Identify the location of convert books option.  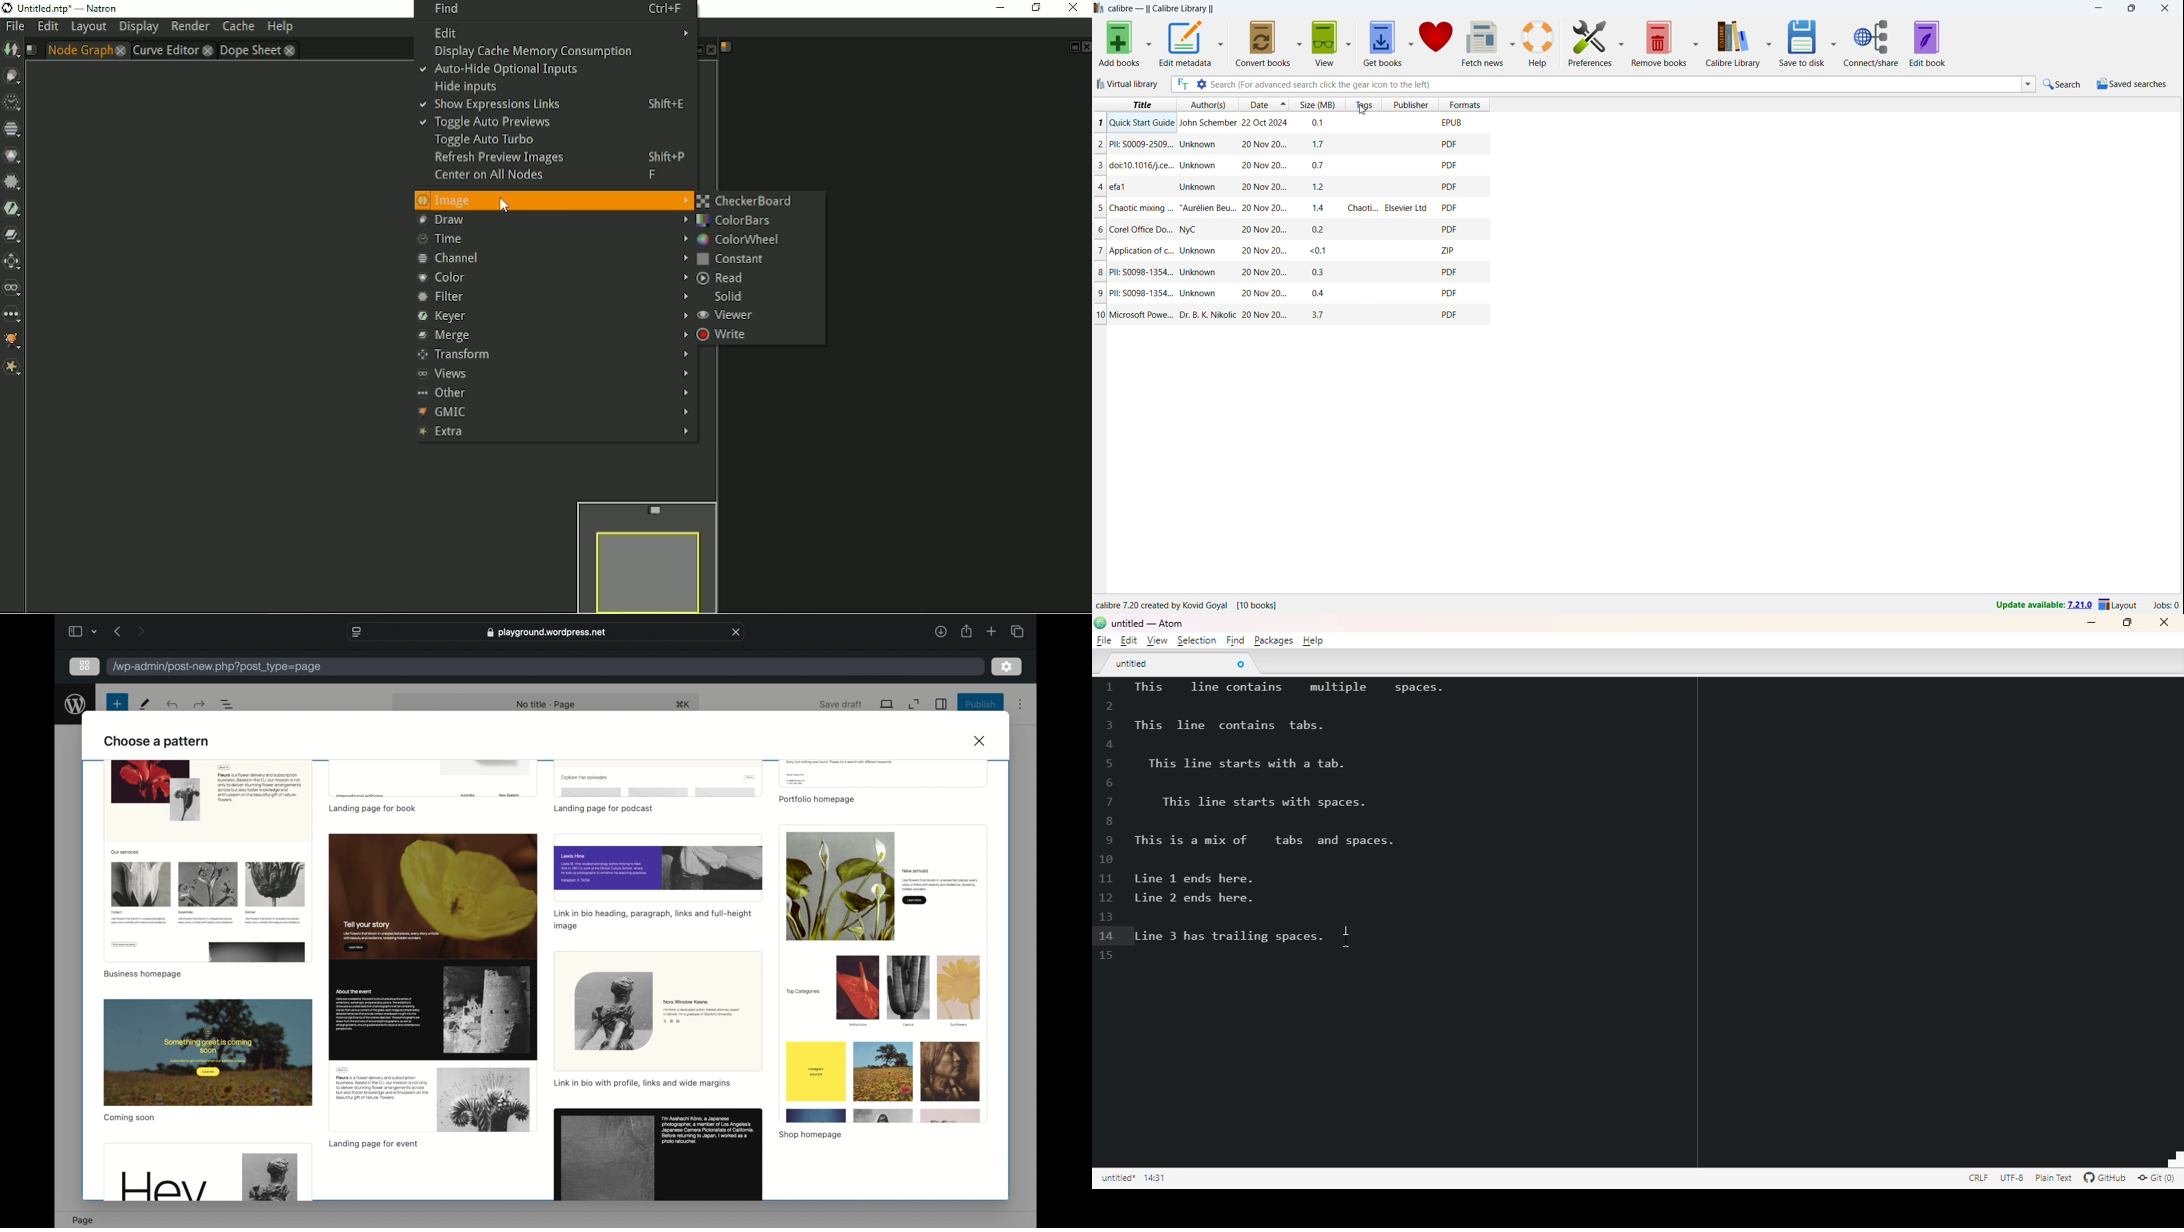
(1300, 42).